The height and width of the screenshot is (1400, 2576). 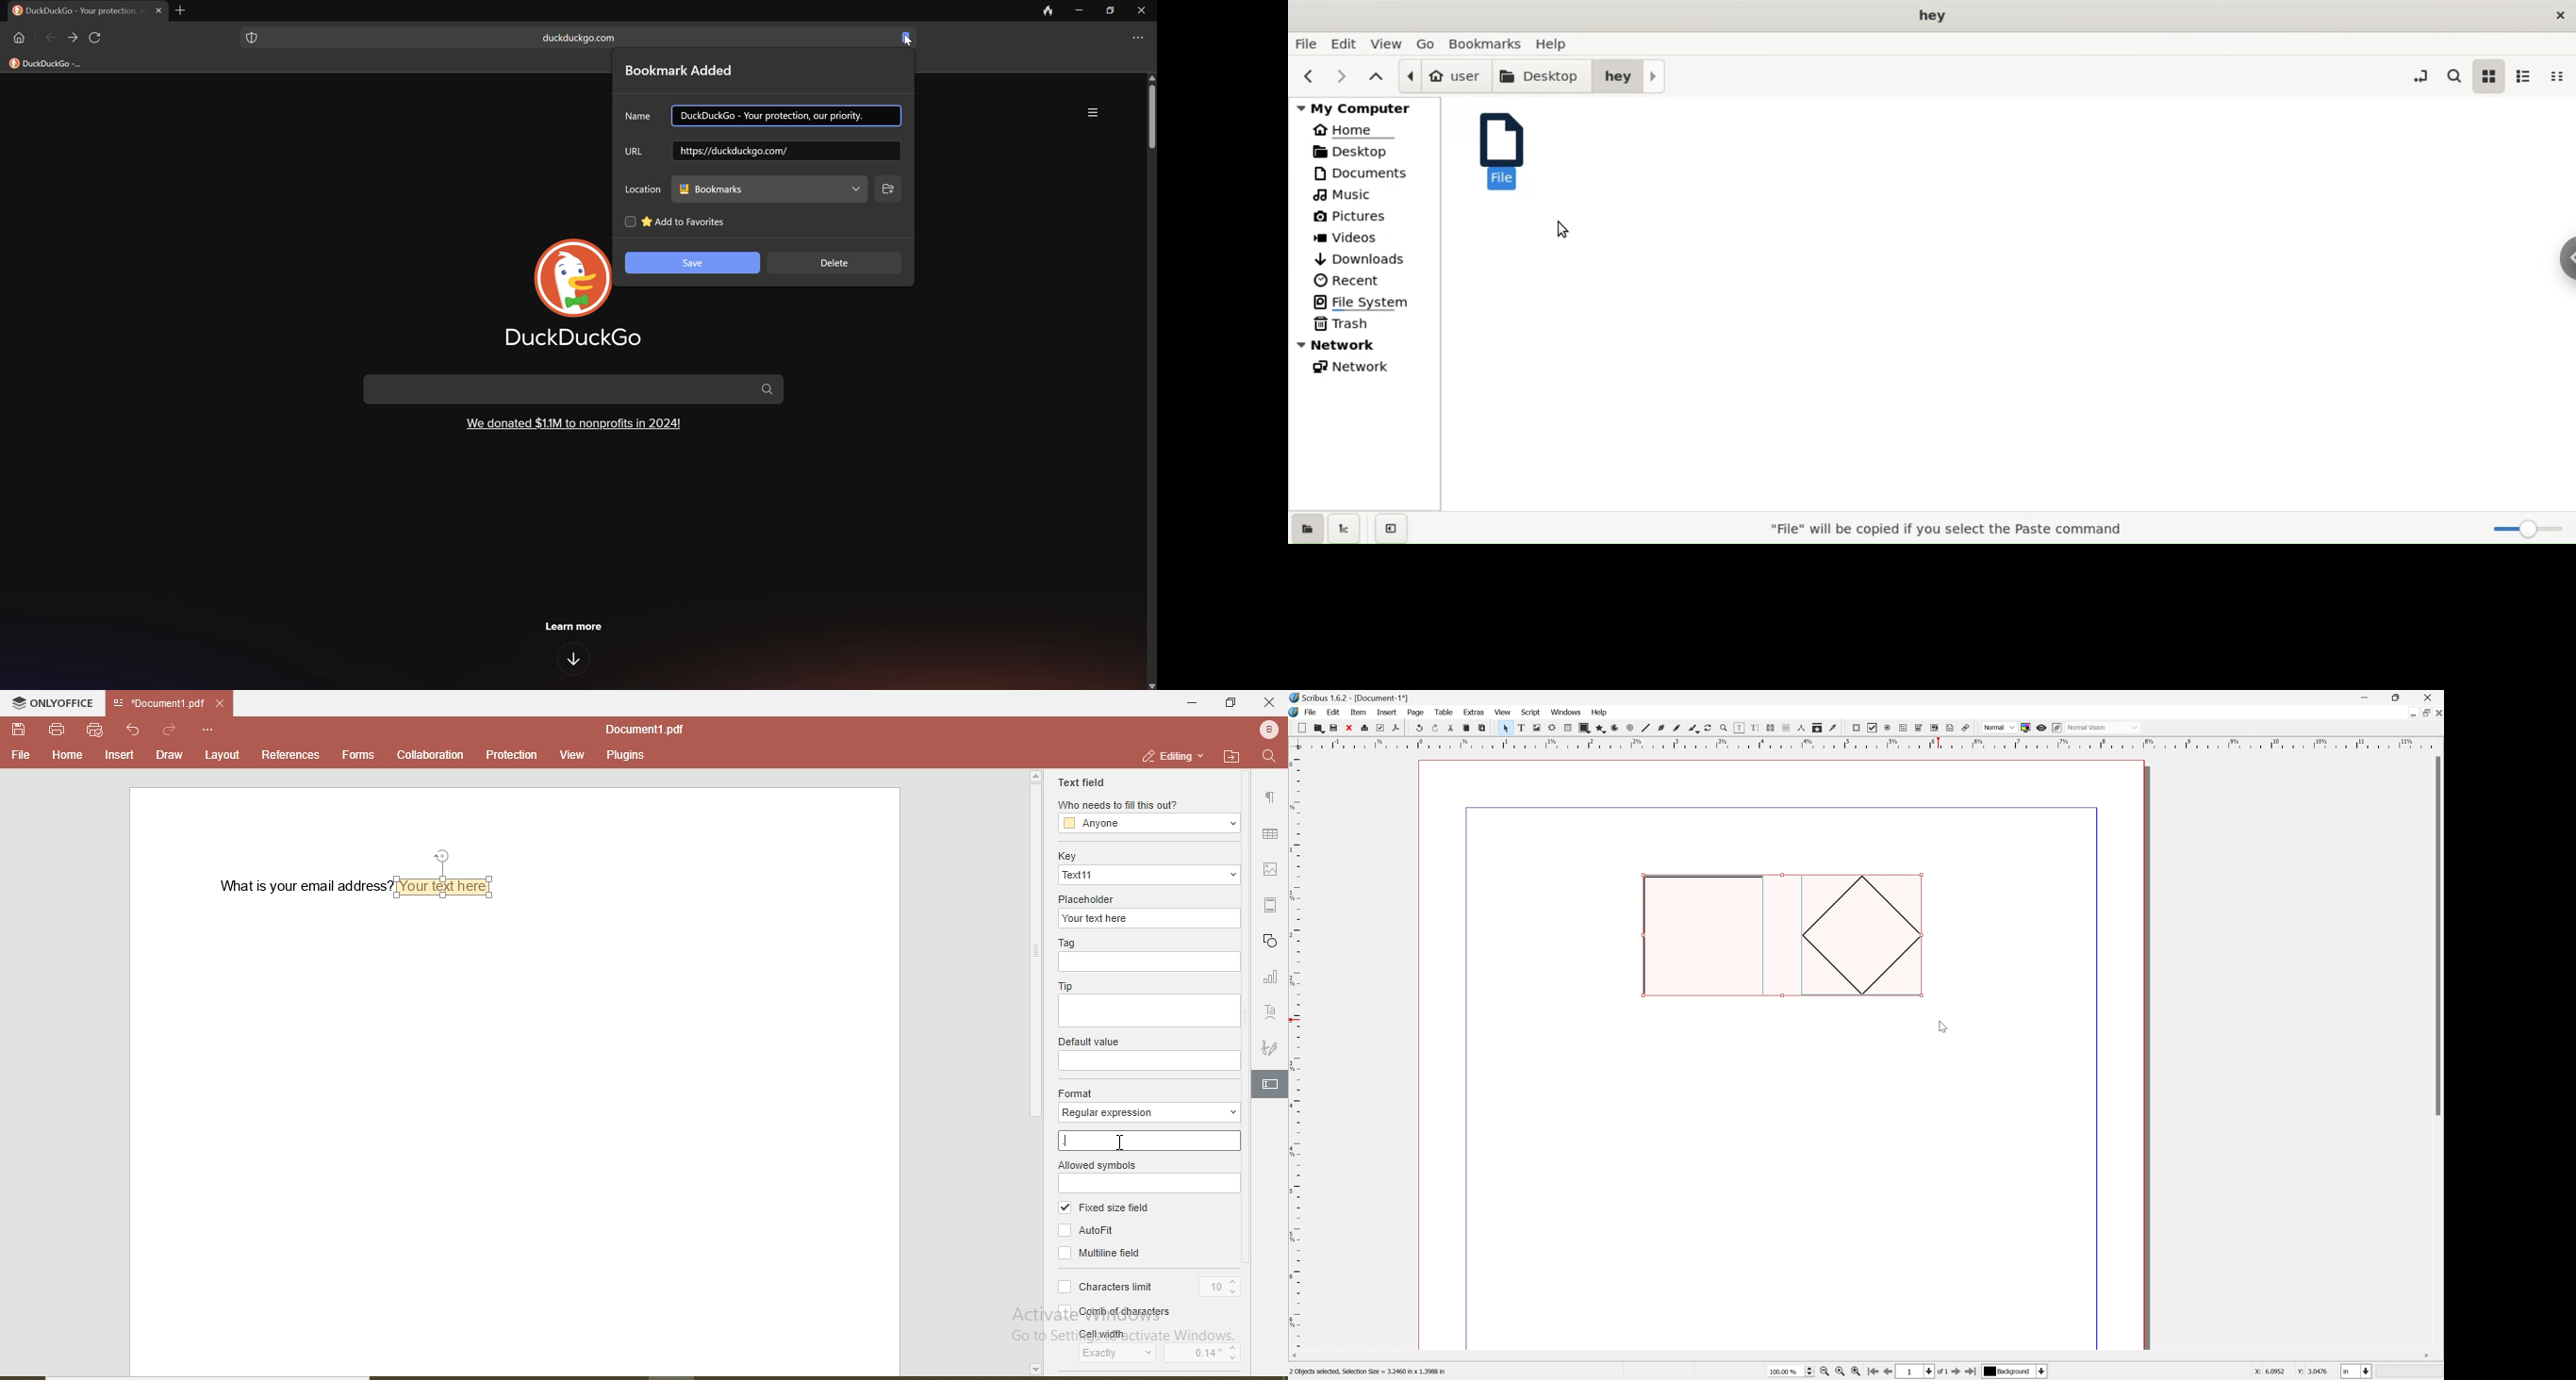 I want to click on print, so click(x=57, y=728).